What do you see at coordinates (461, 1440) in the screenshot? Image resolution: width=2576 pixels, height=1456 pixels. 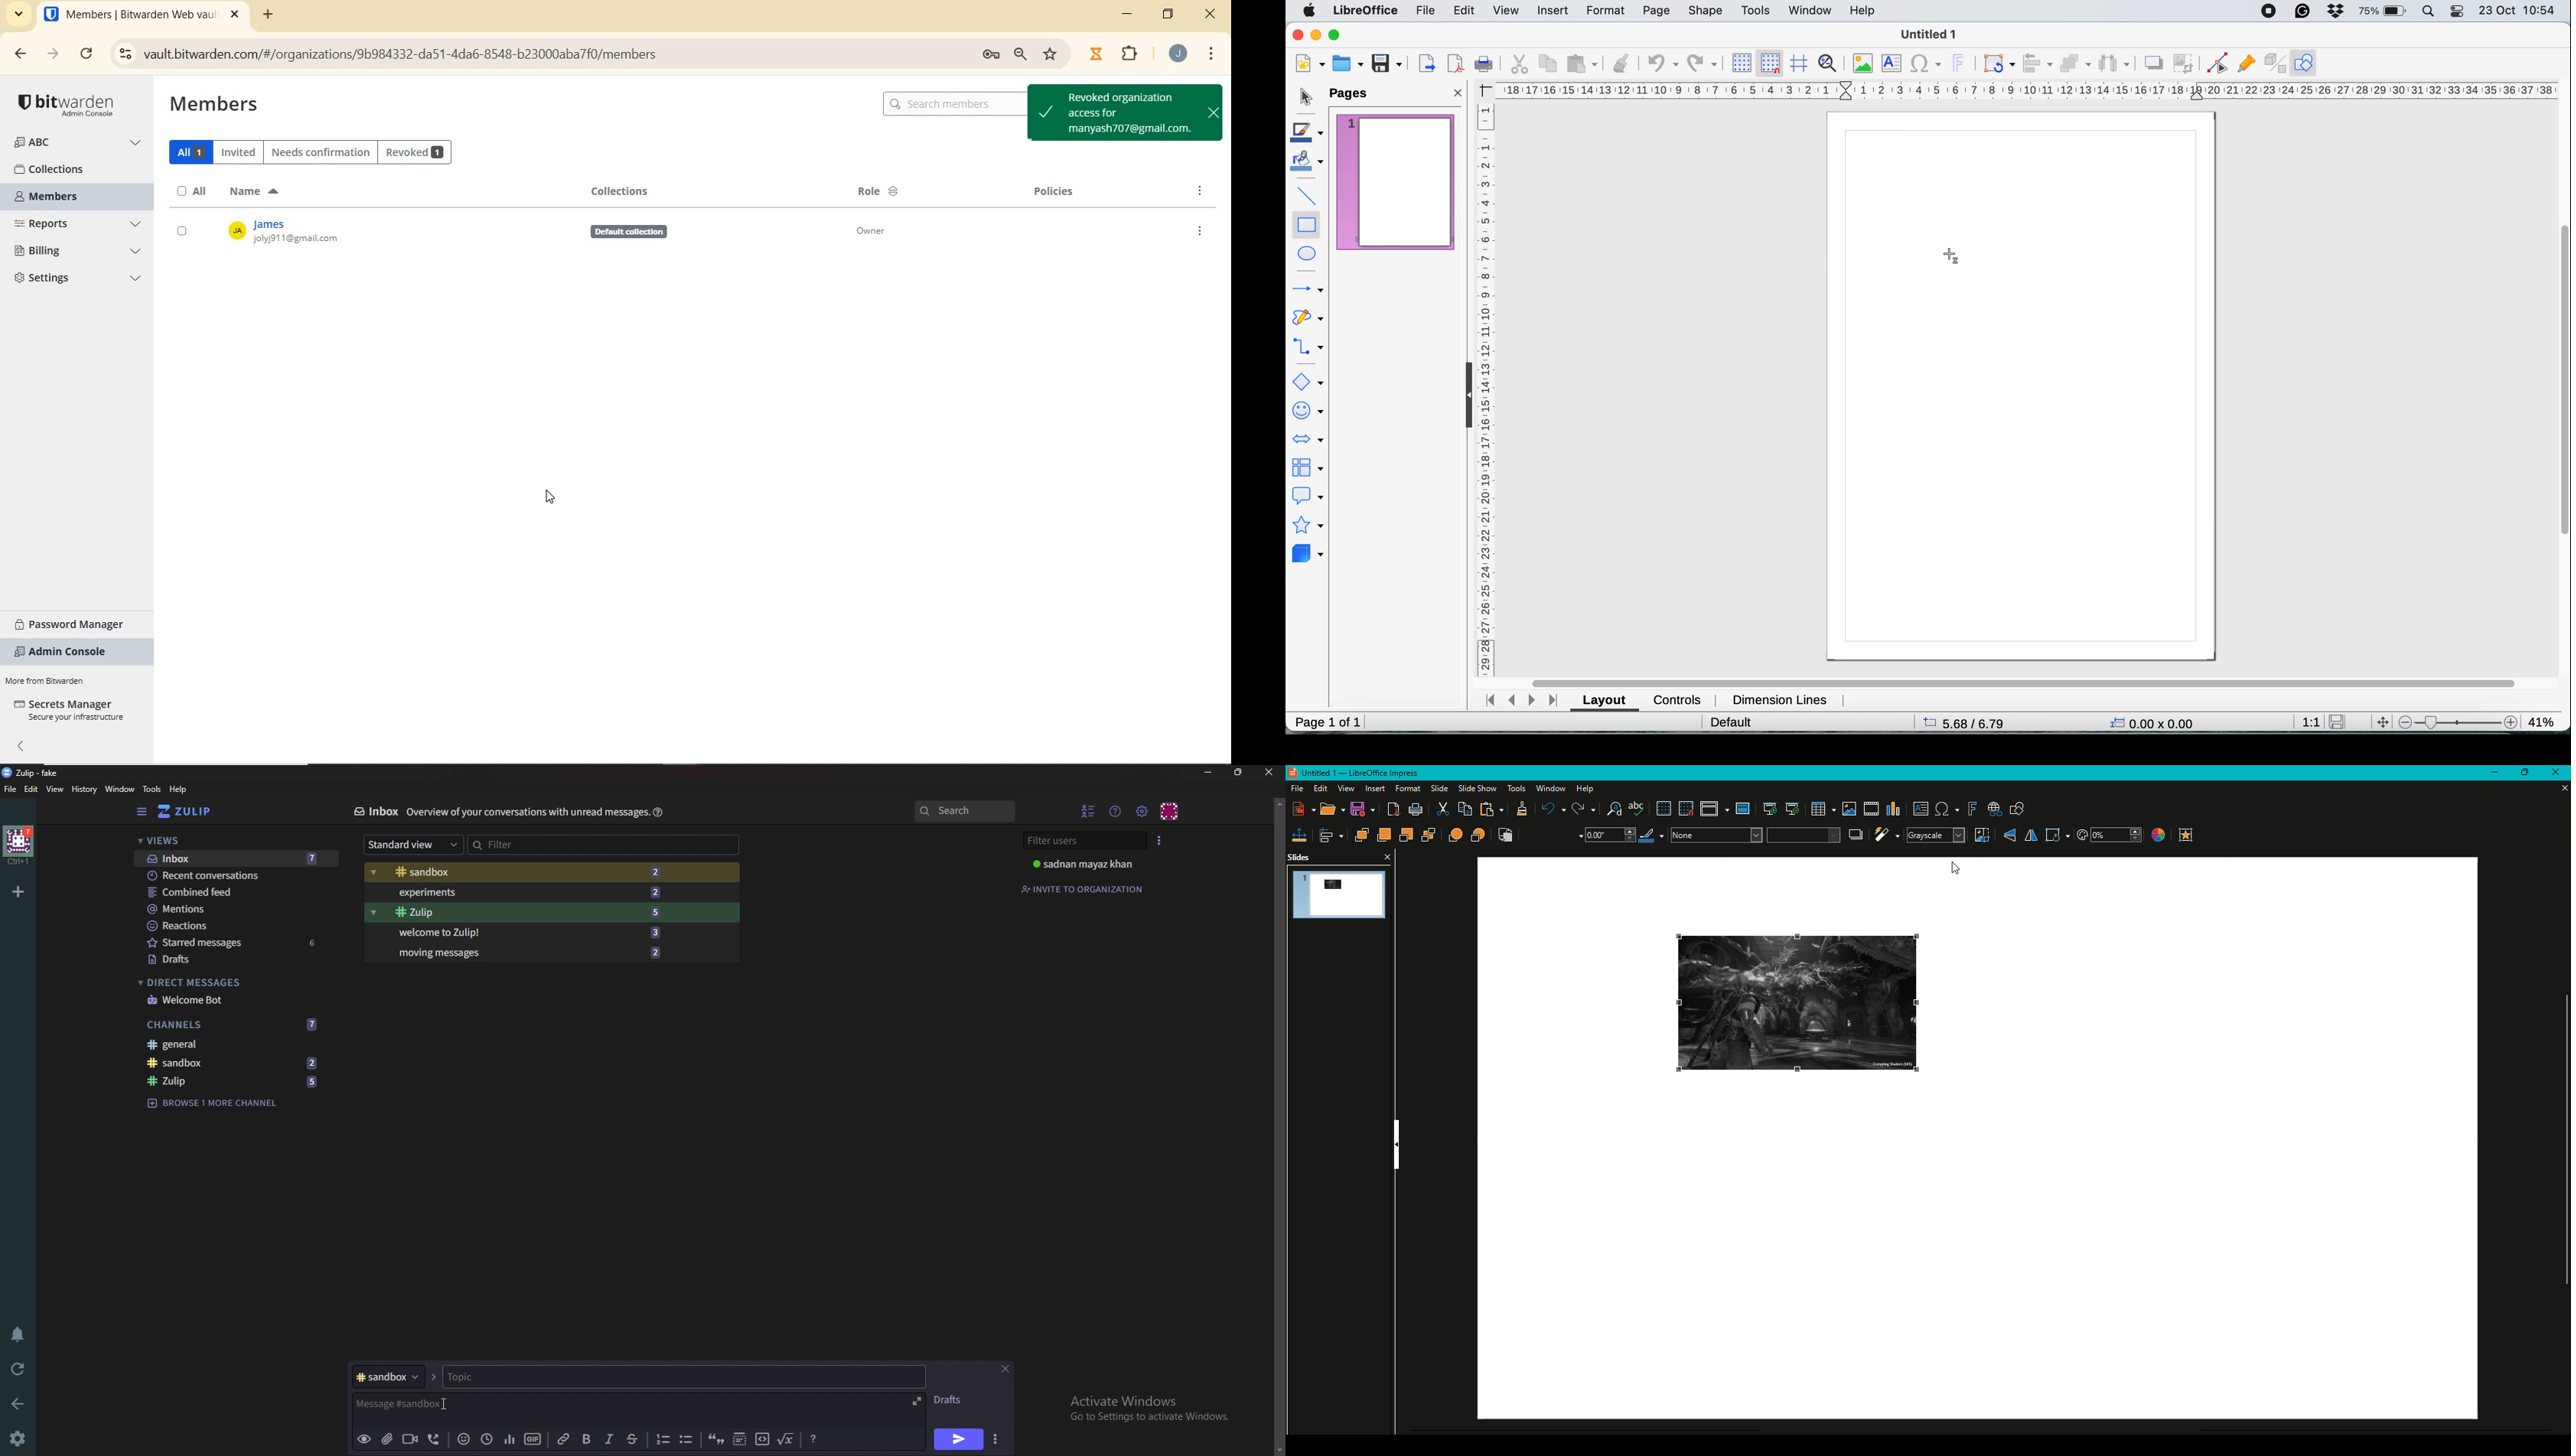 I see `Emoji` at bounding box center [461, 1440].